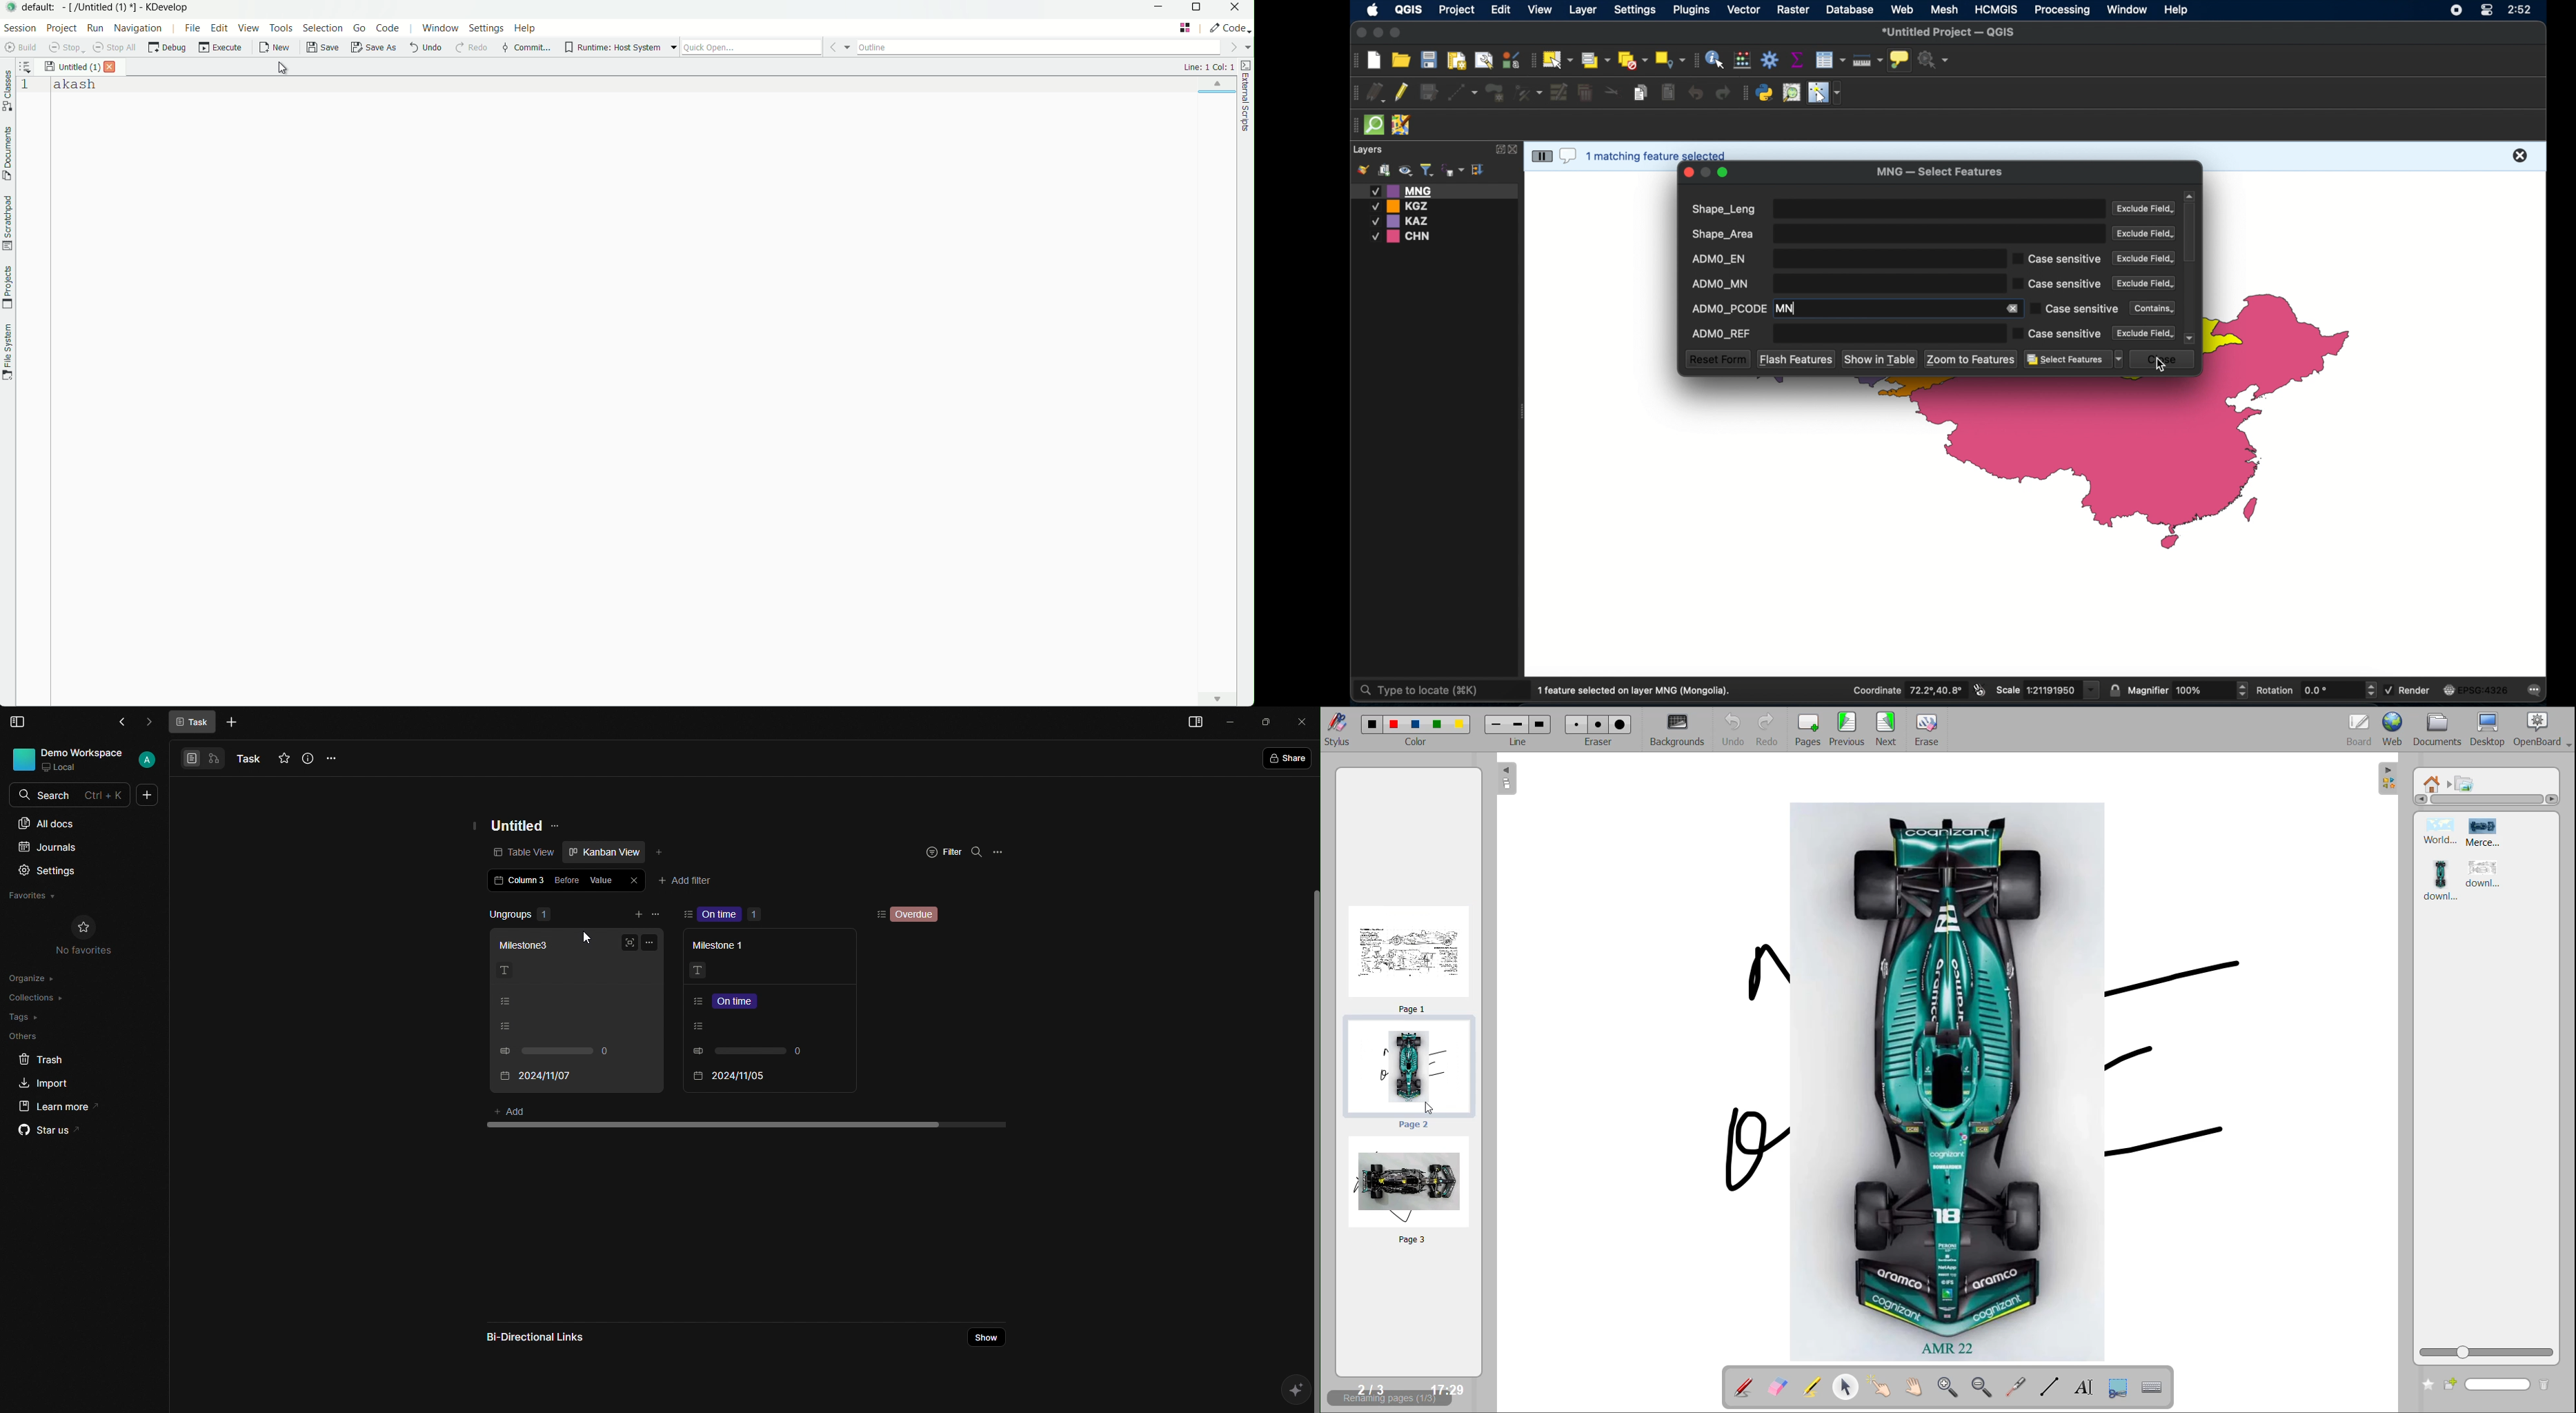 This screenshot has height=1428, width=2576. What do you see at coordinates (2485, 875) in the screenshot?
I see `image 4` at bounding box center [2485, 875].